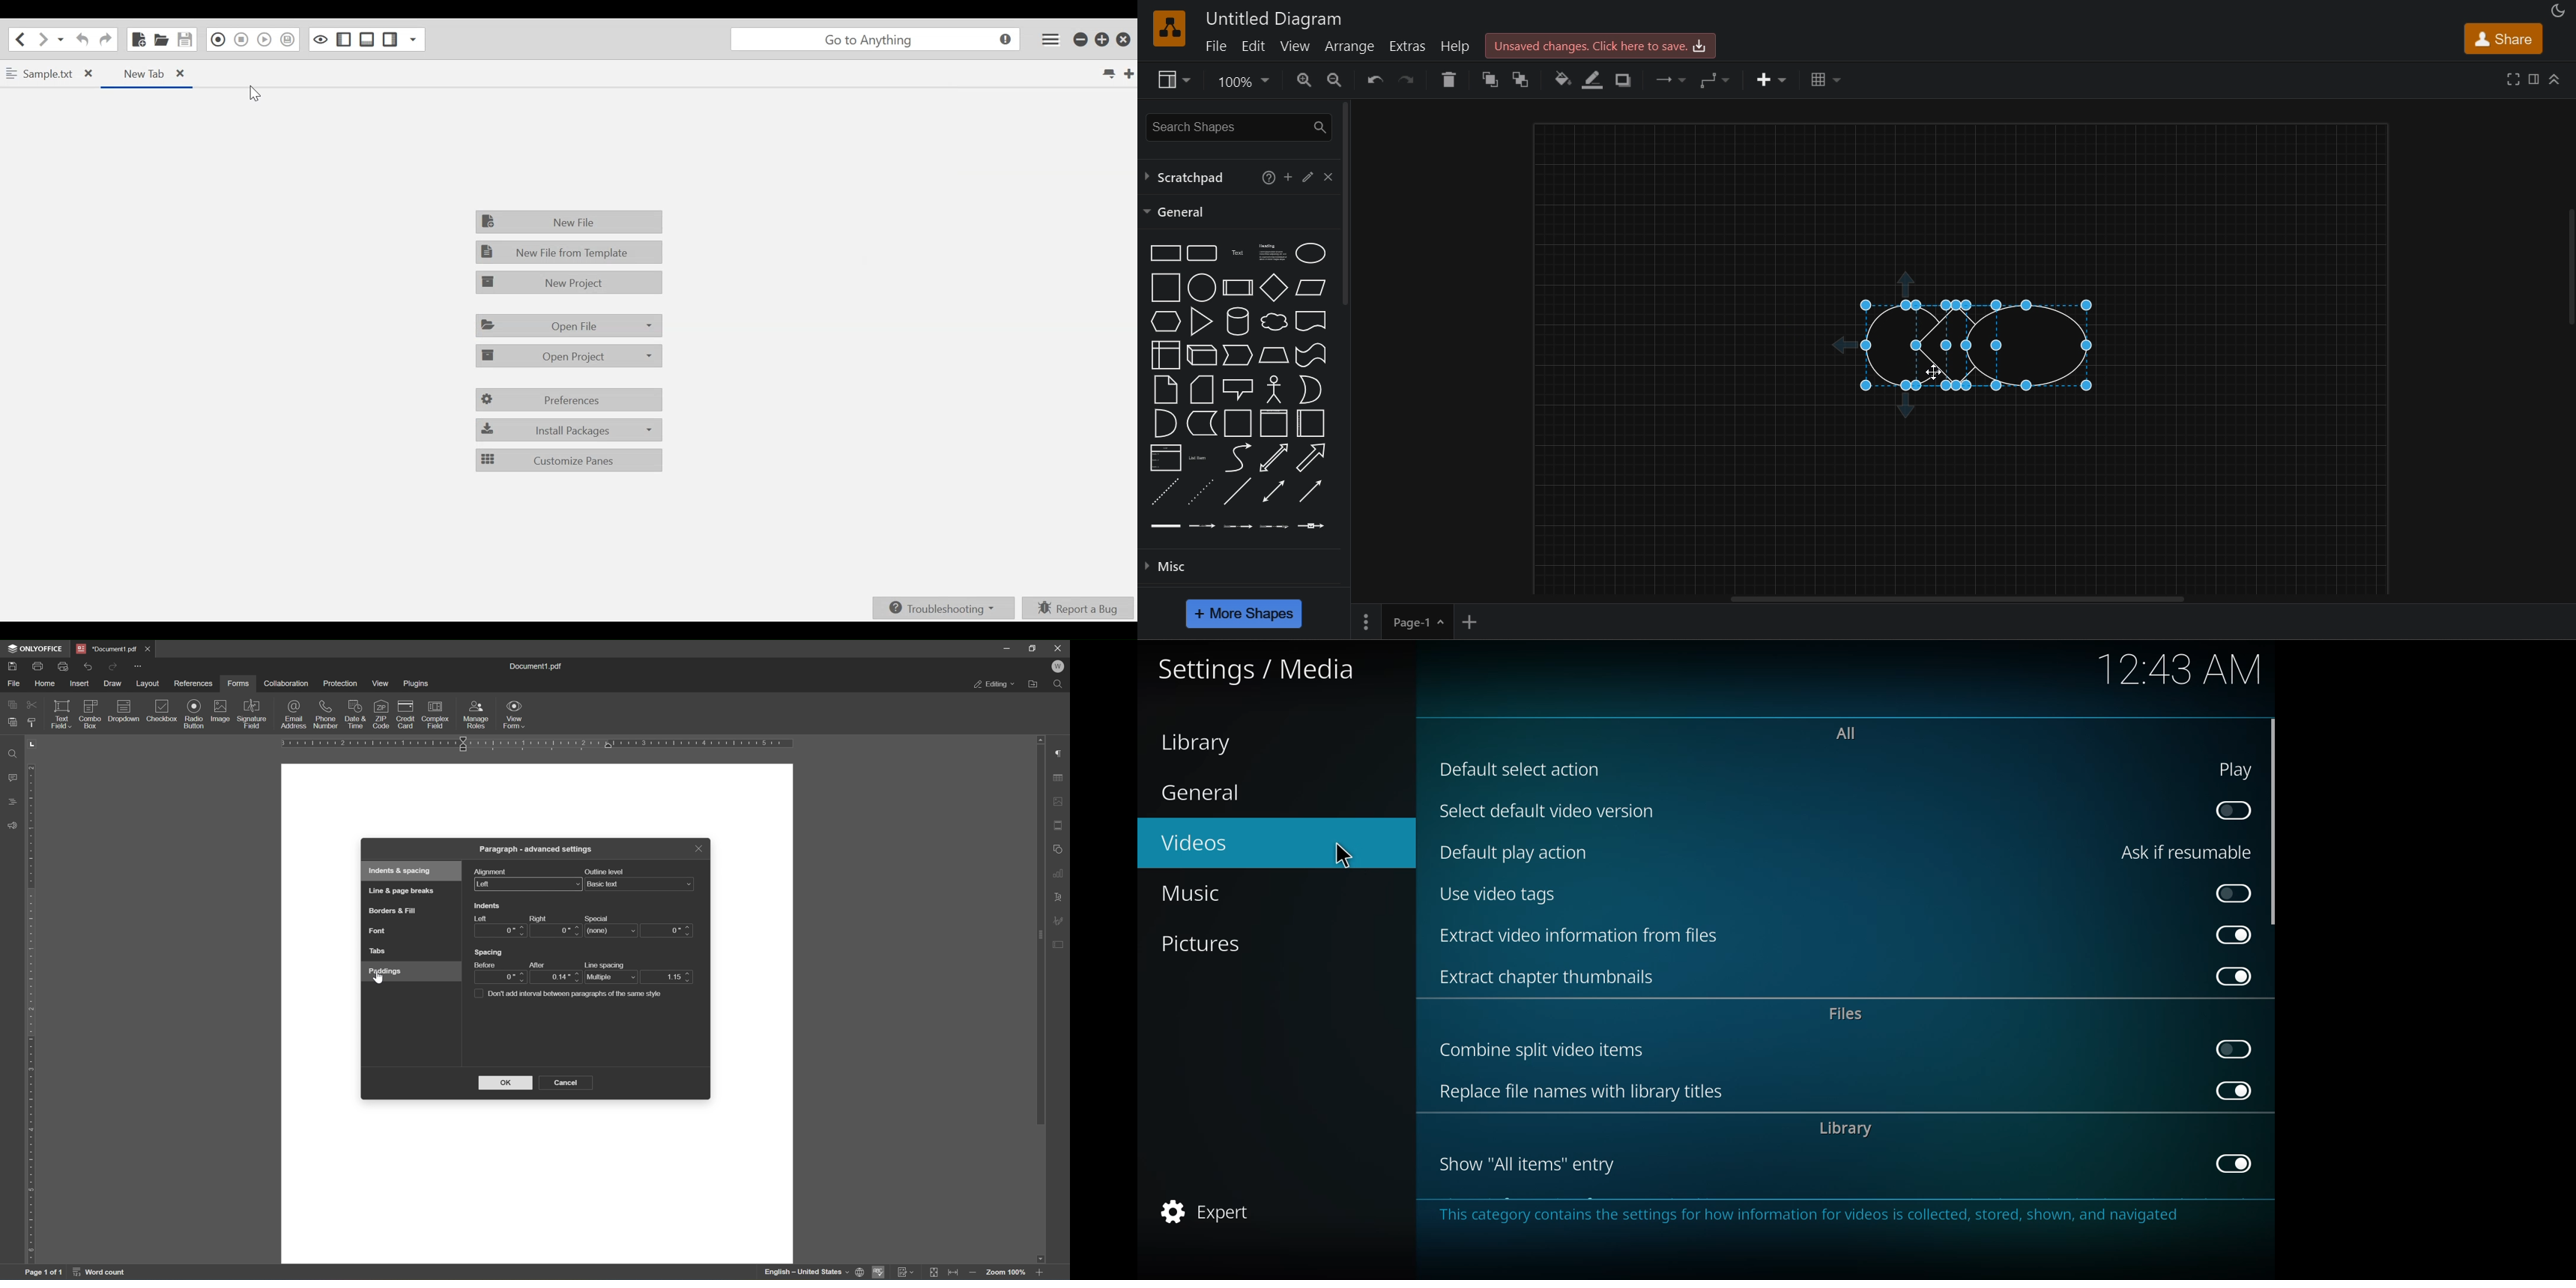  What do you see at coordinates (485, 964) in the screenshot?
I see `before` at bounding box center [485, 964].